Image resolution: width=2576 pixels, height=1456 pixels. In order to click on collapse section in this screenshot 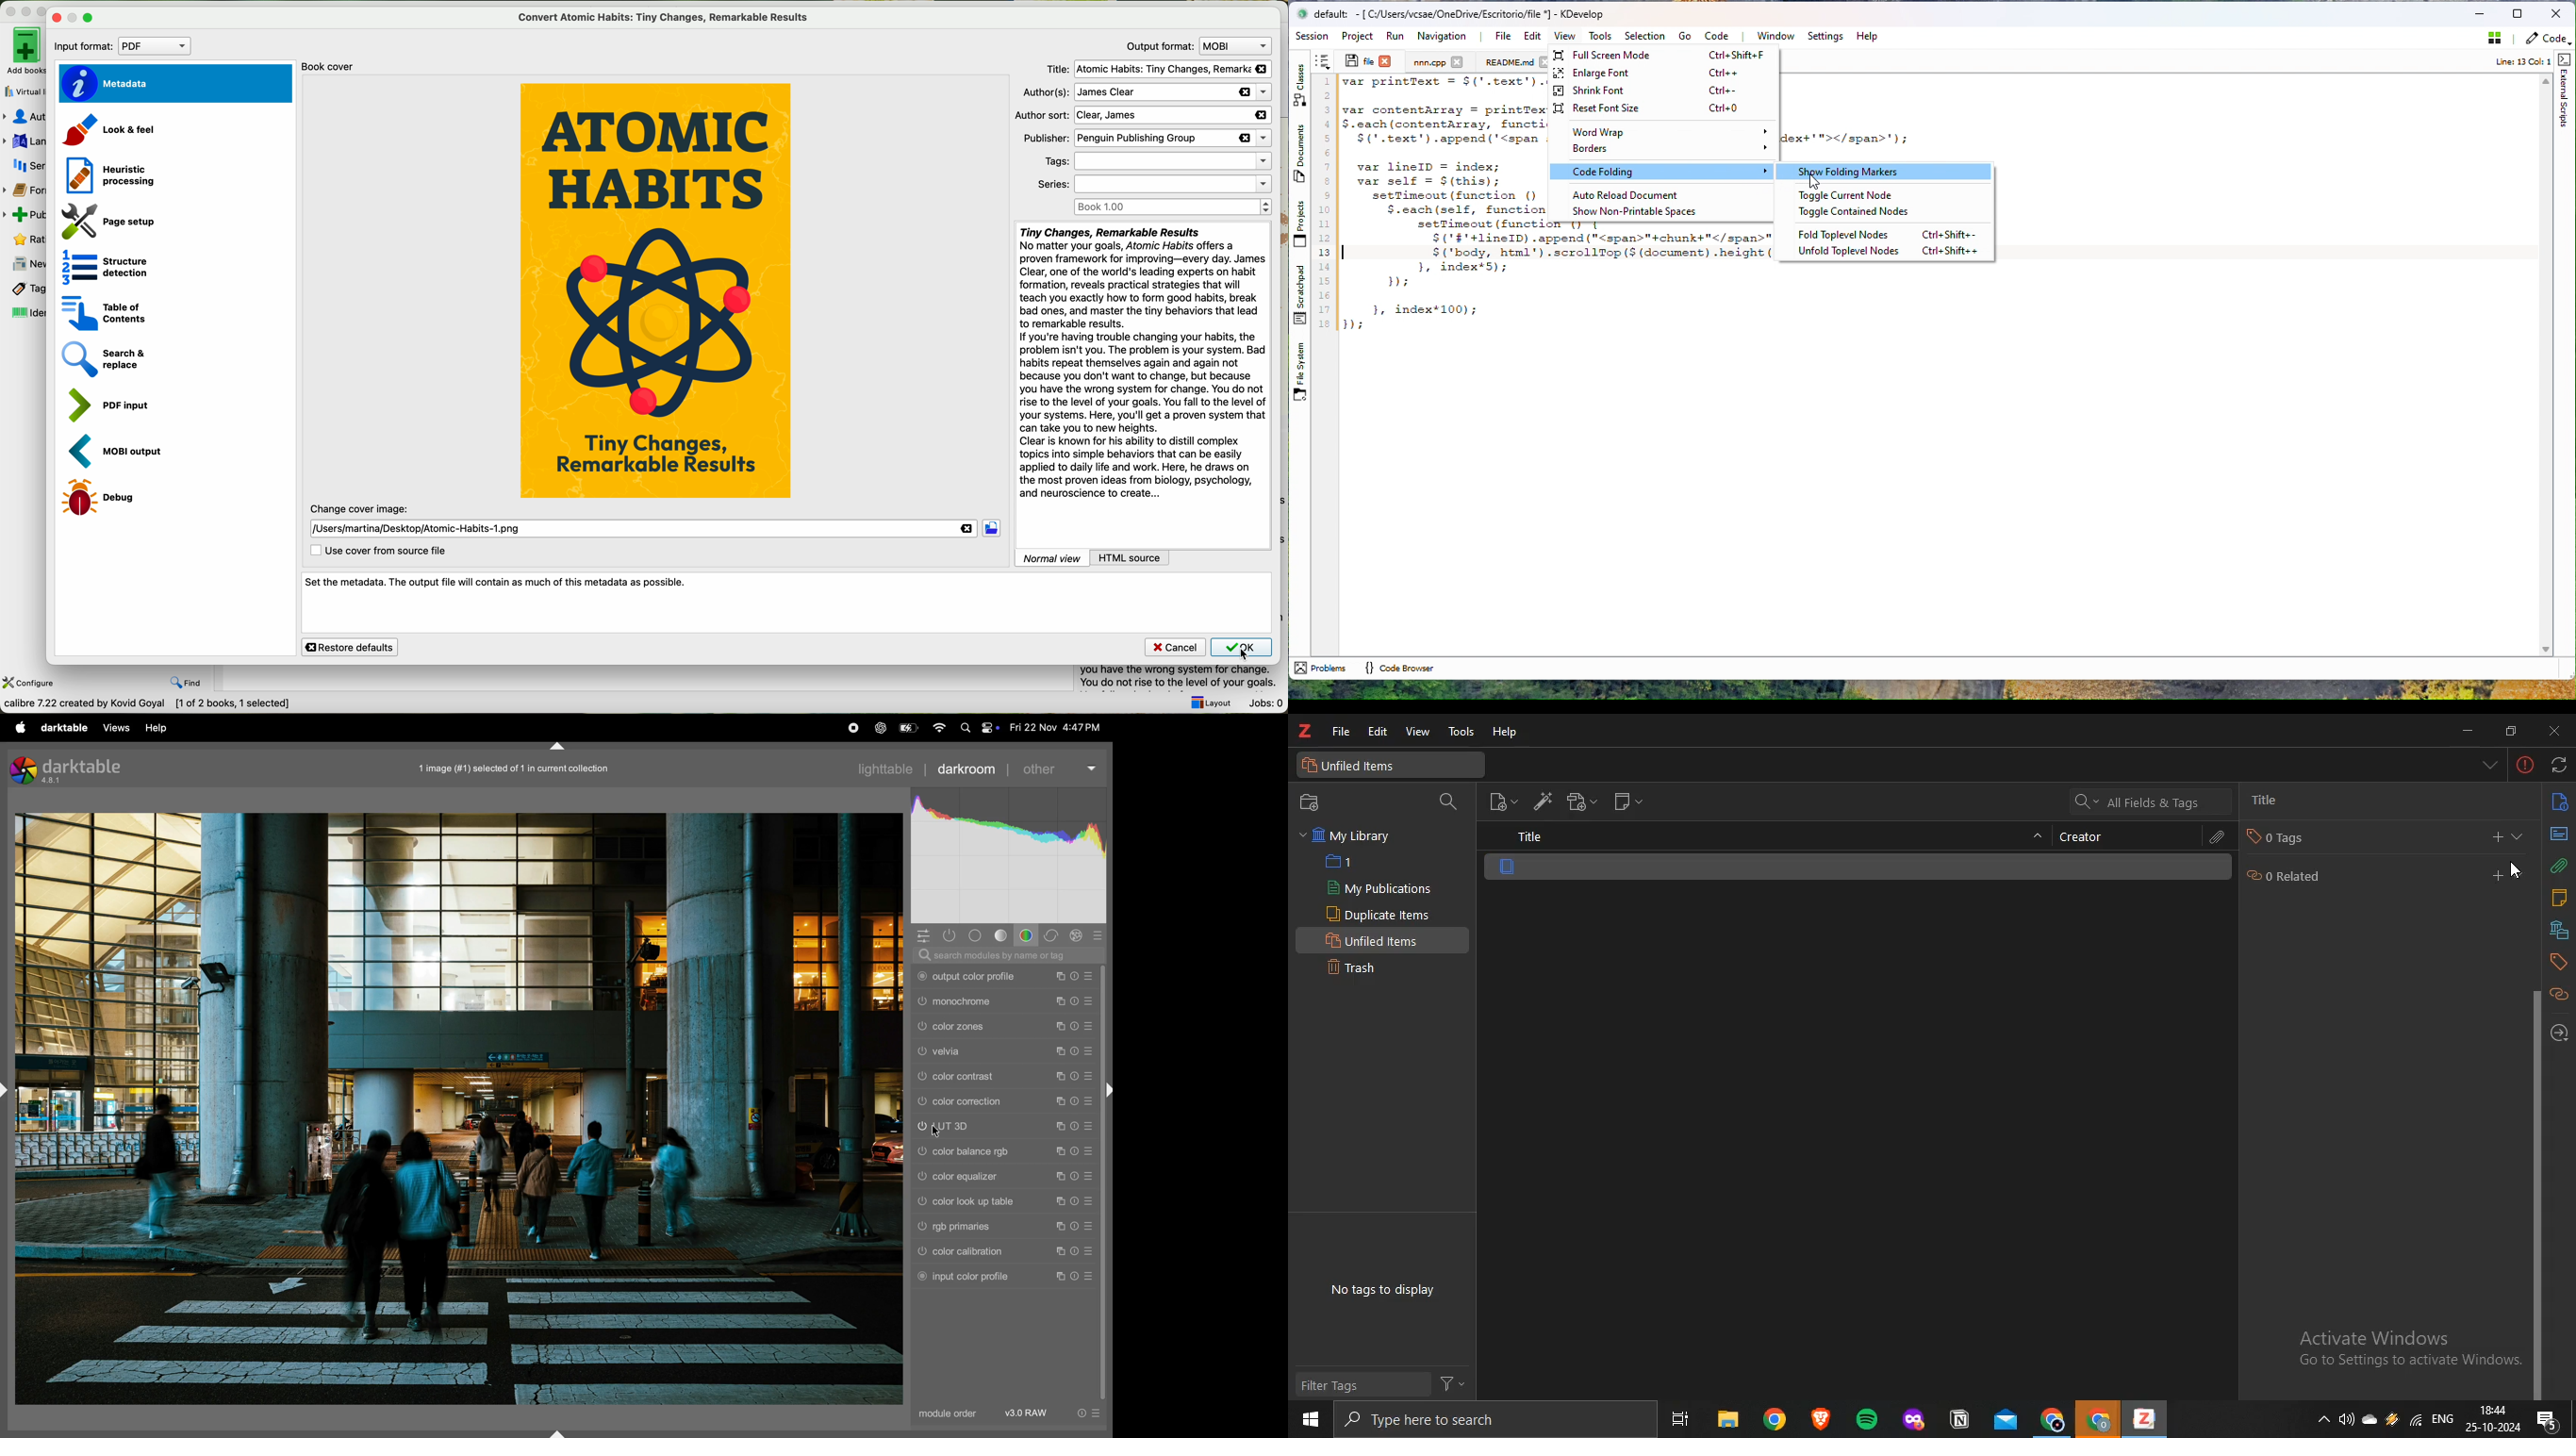, I will do `click(2519, 836)`.